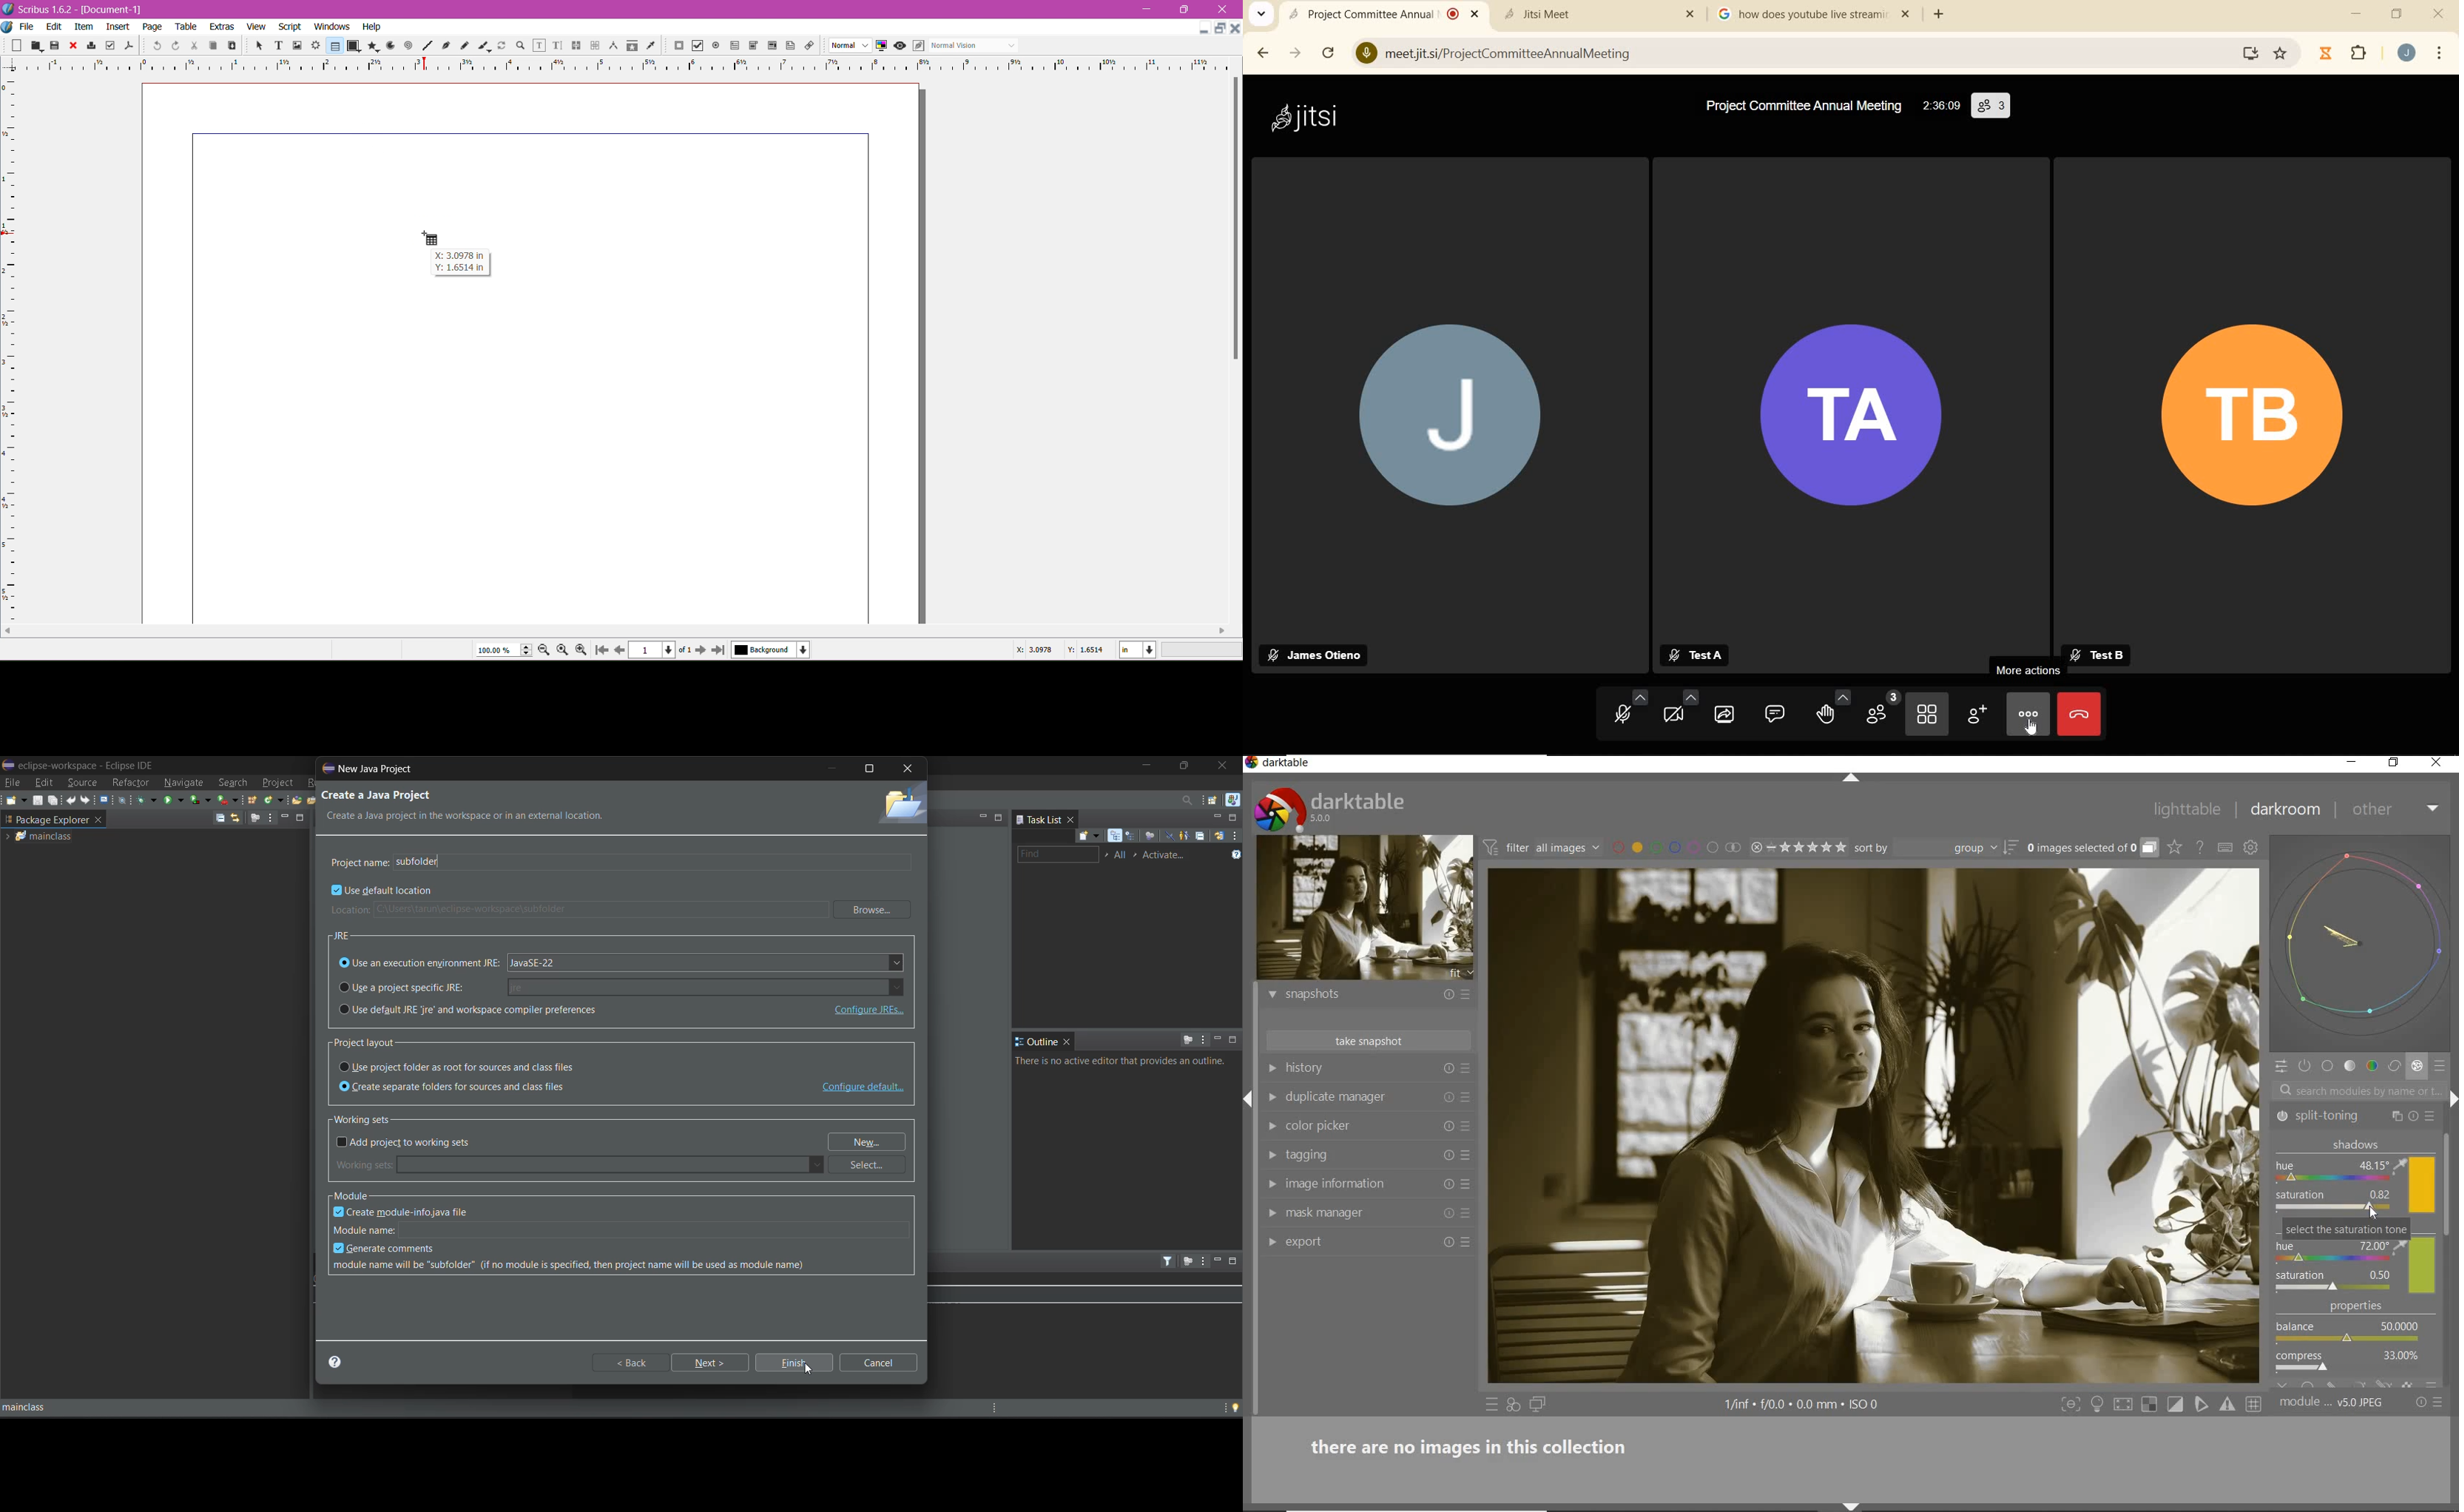 This screenshot has height=1512, width=2464. What do you see at coordinates (1468, 1156) in the screenshot?
I see `preset and preferences` at bounding box center [1468, 1156].